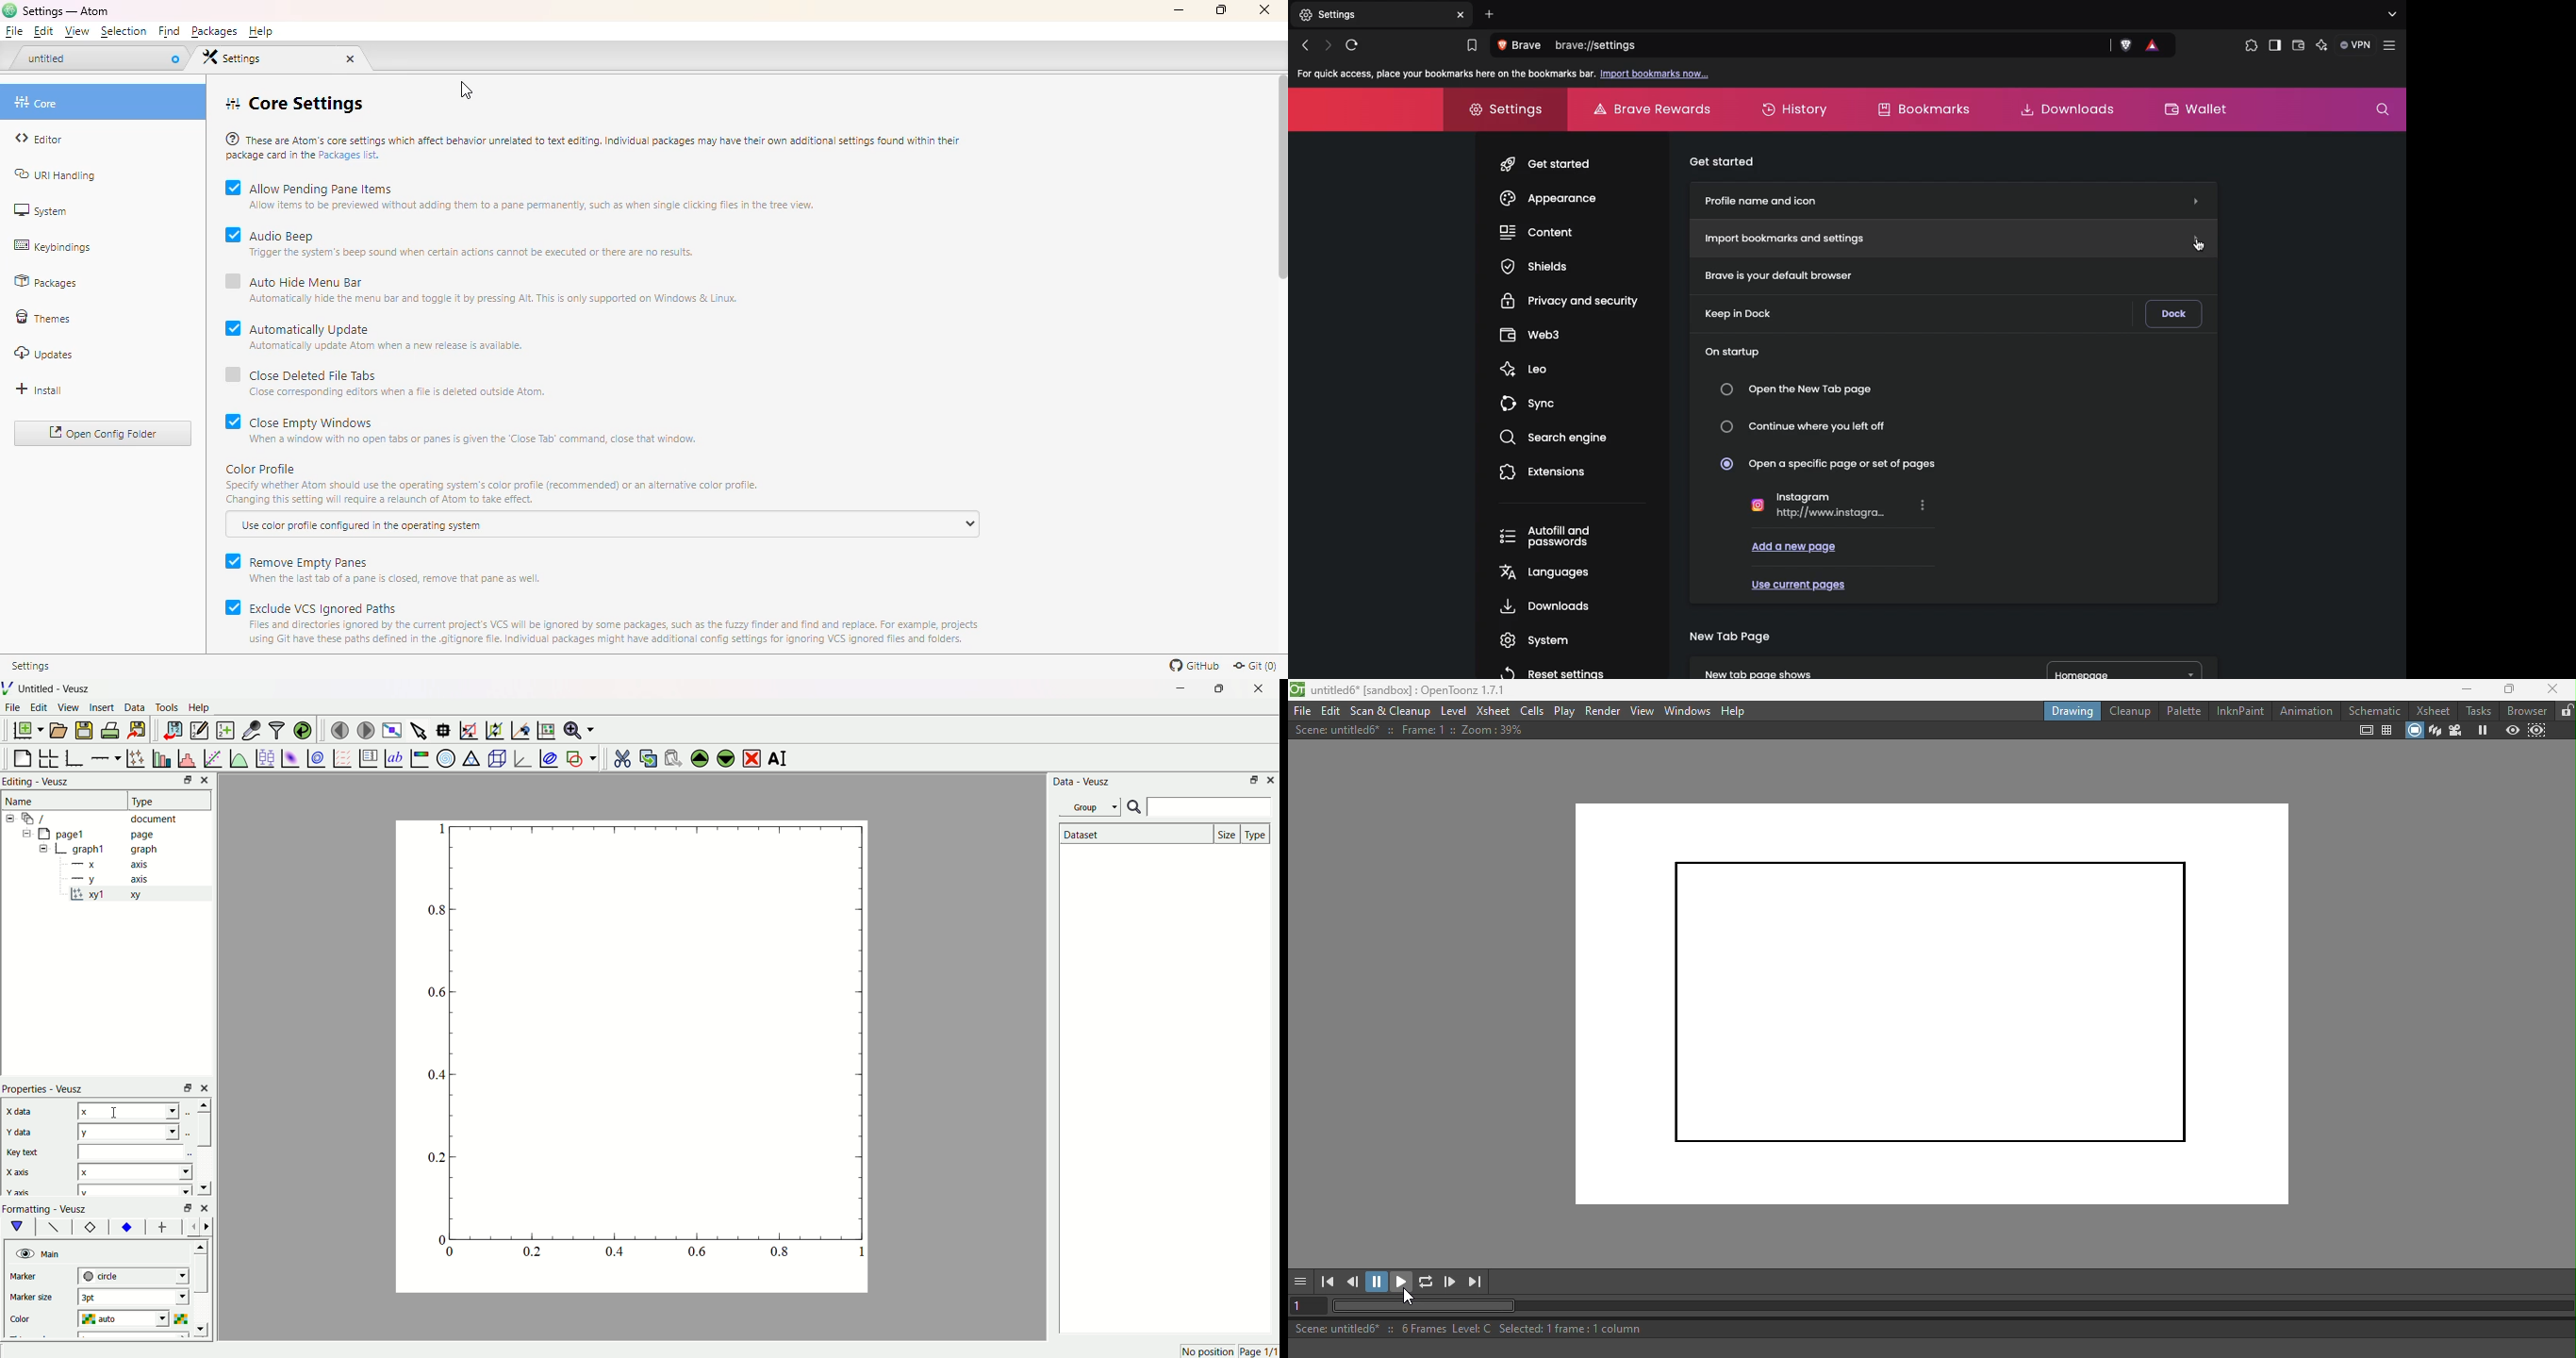 The width and height of the screenshot is (2576, 1372). What do you see at coordinates (367, 756) in the screenshot?
I see `plot key` at bounding box center [367, 756].